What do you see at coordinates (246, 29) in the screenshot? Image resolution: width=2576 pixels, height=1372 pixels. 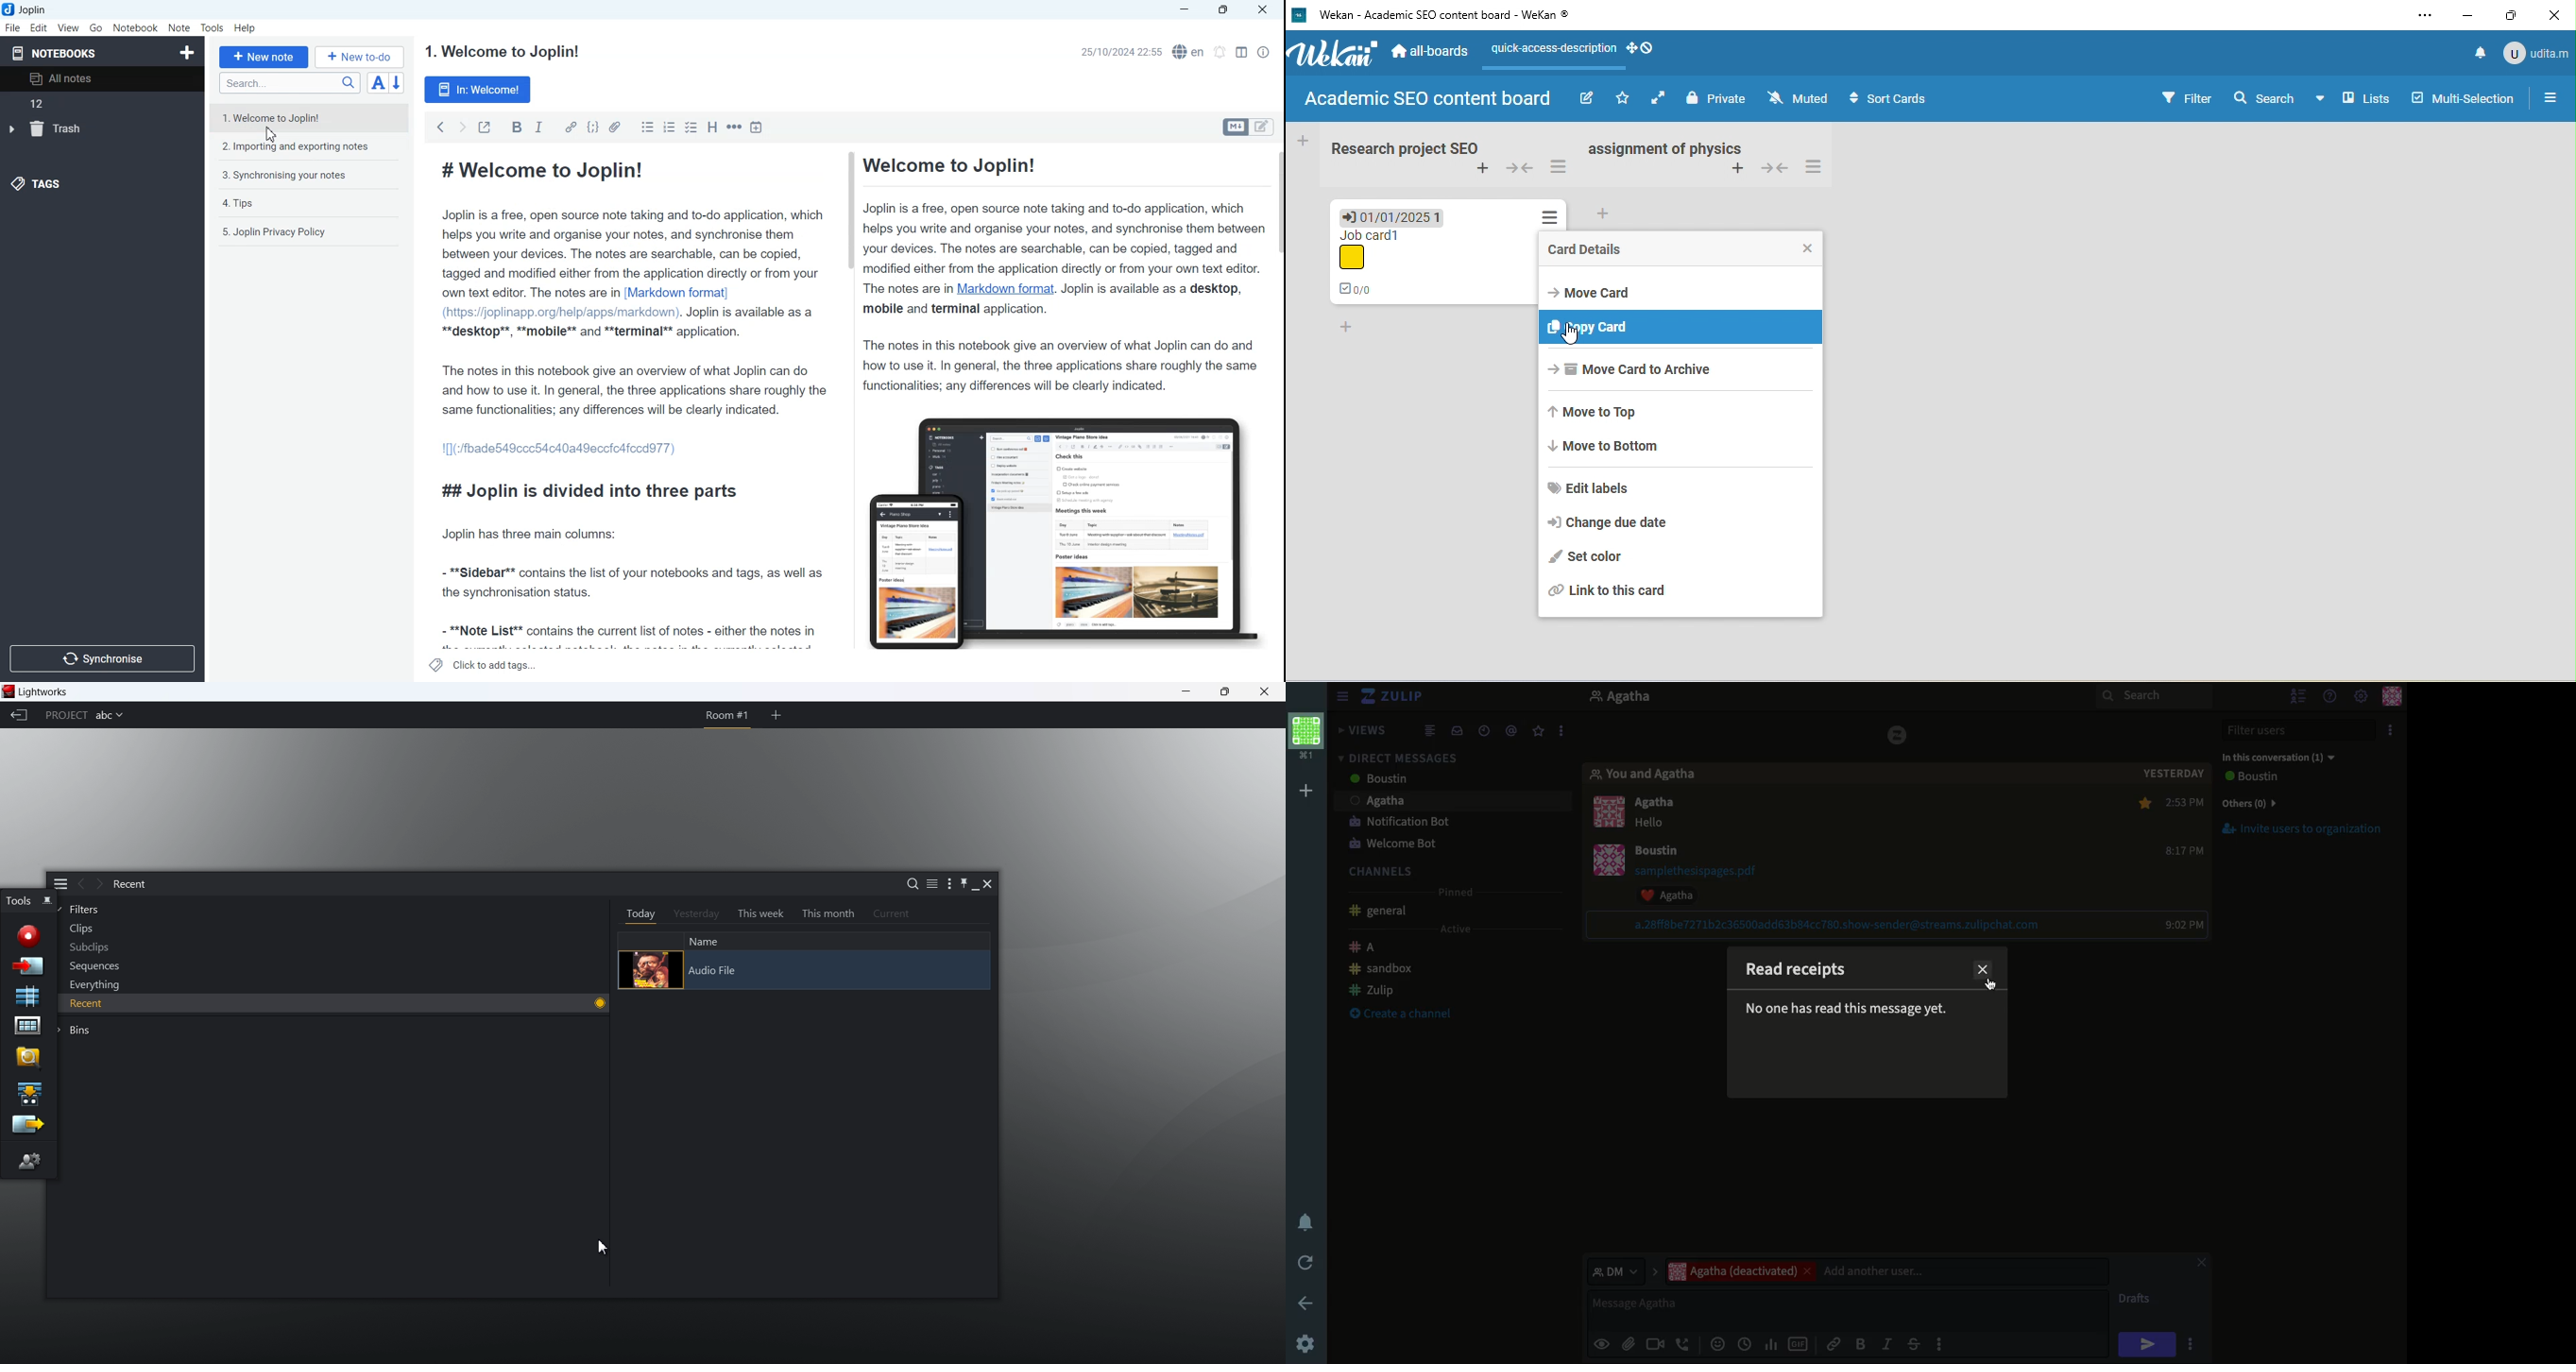 I see `Help` at bounding box center [246, 29].